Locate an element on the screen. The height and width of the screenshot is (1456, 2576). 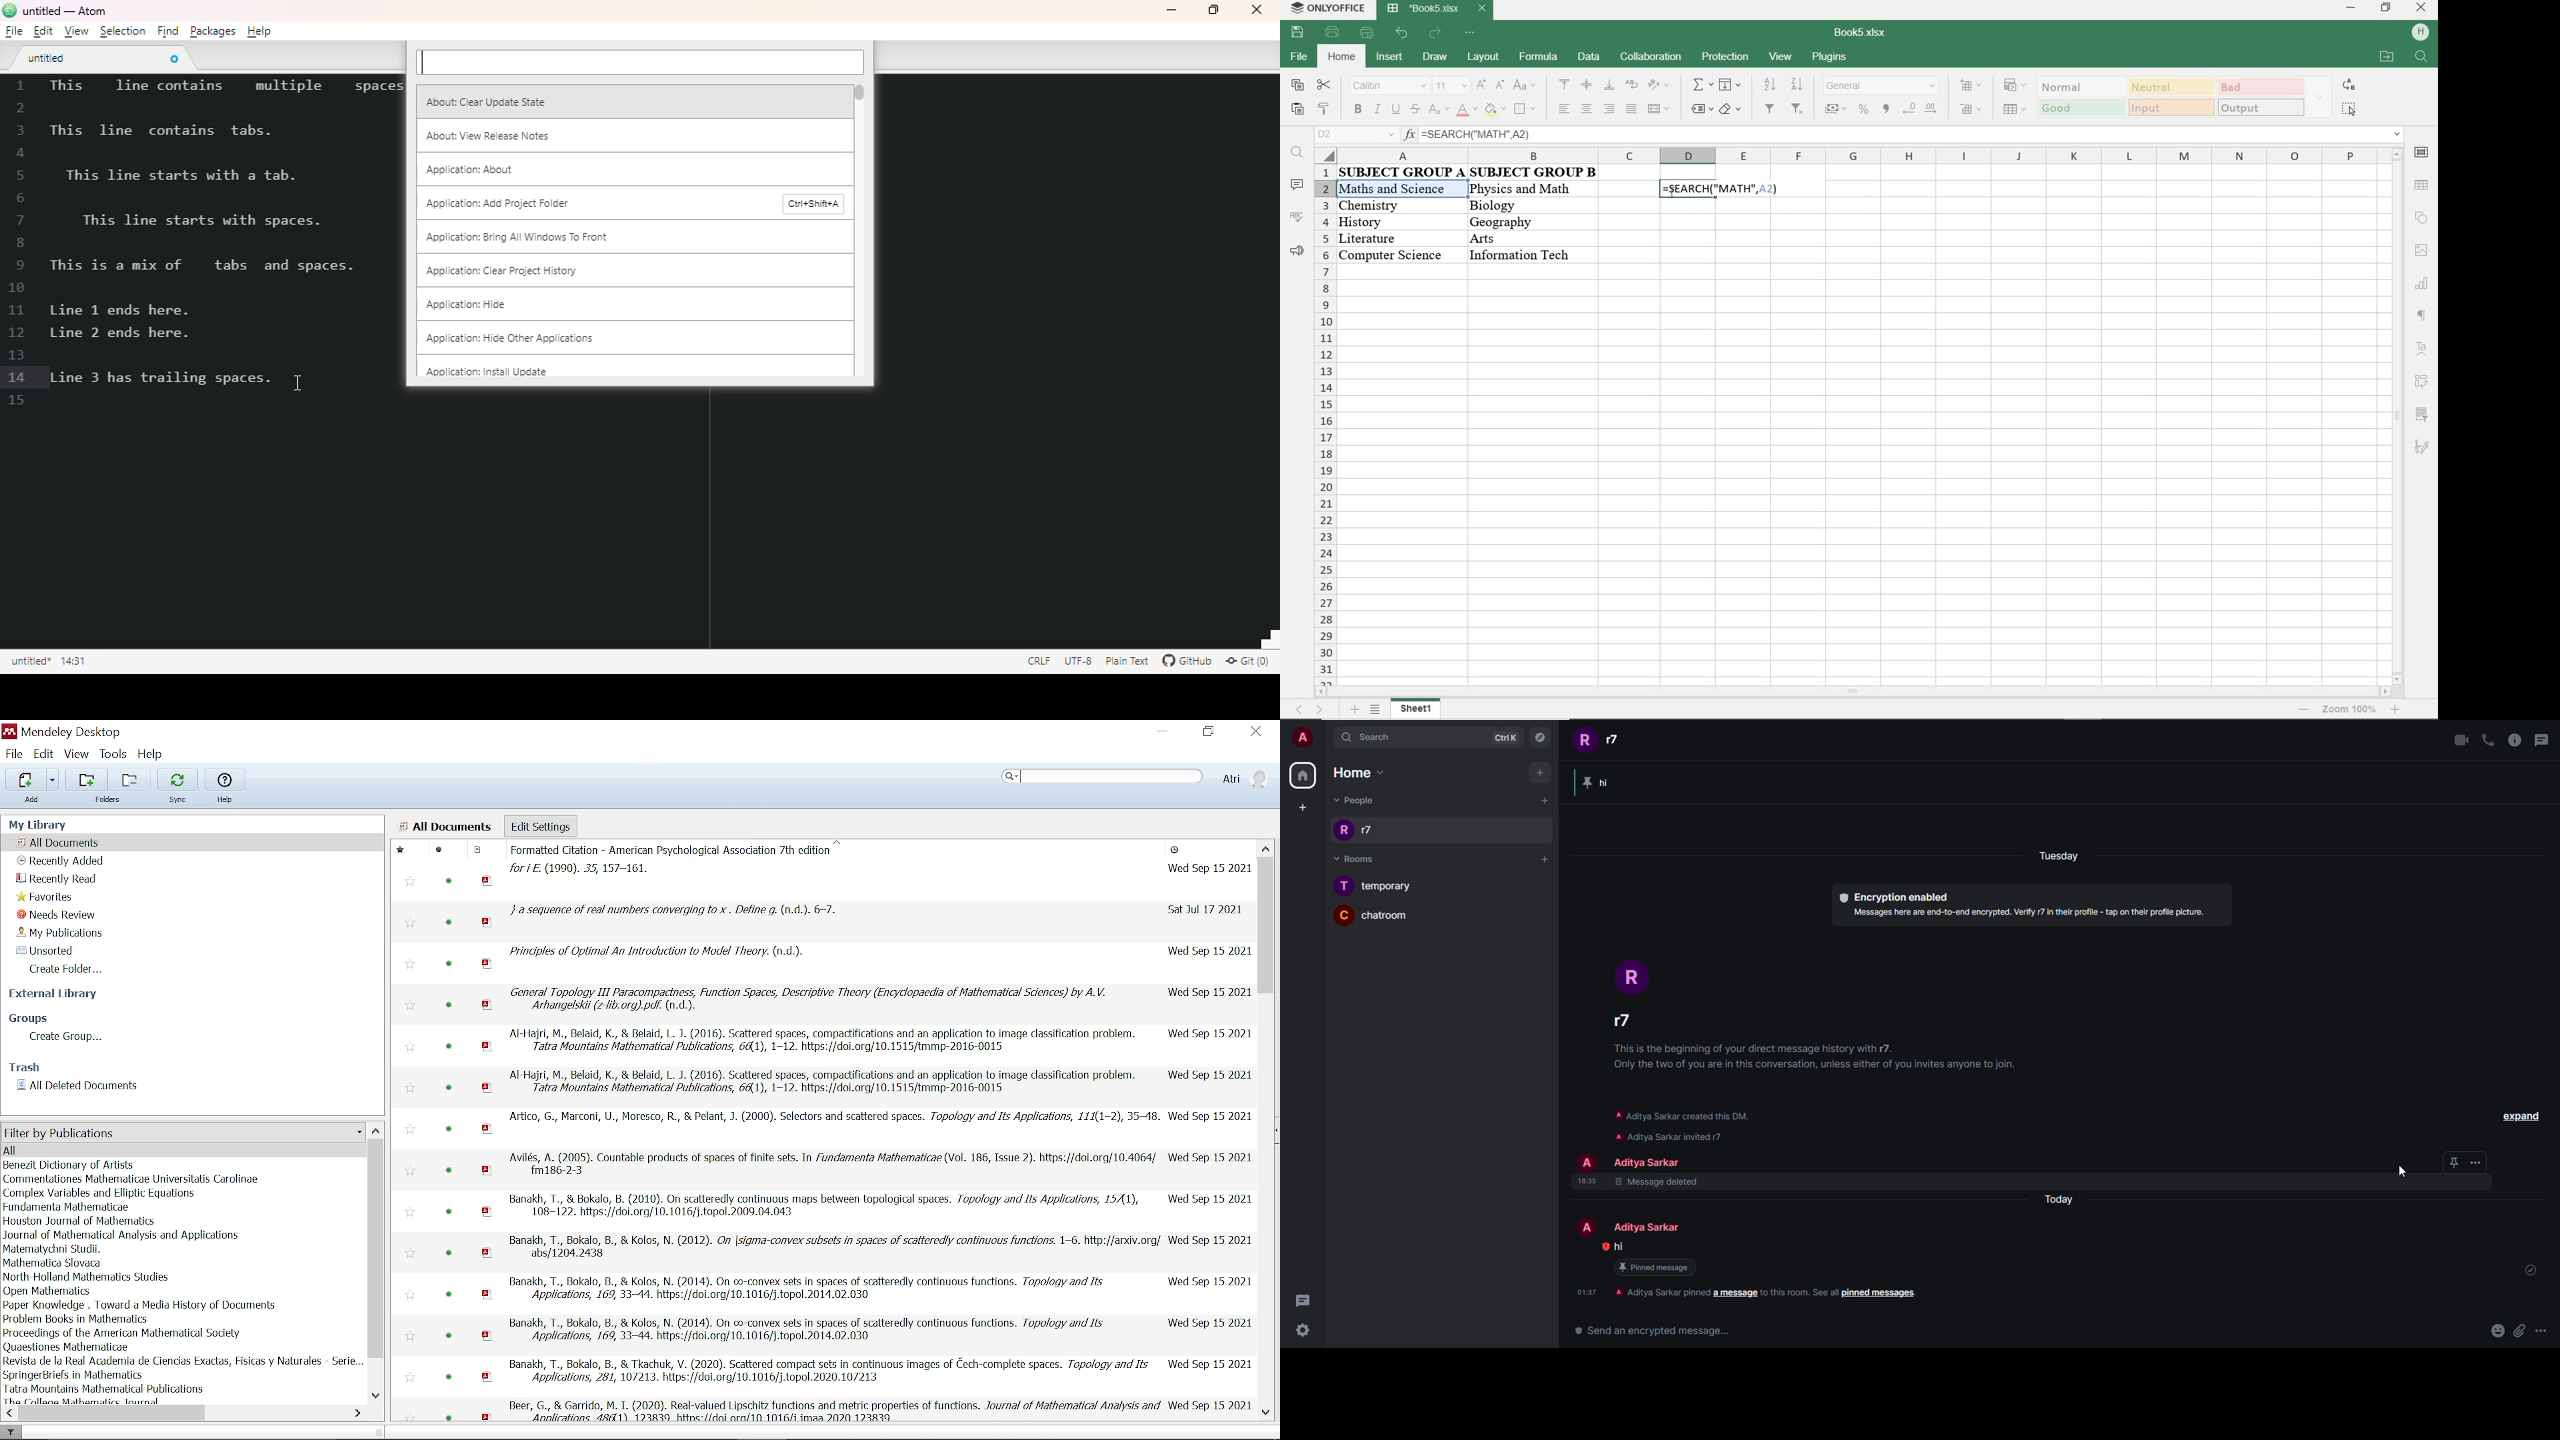
comments is located at coordinates (1296, 186).